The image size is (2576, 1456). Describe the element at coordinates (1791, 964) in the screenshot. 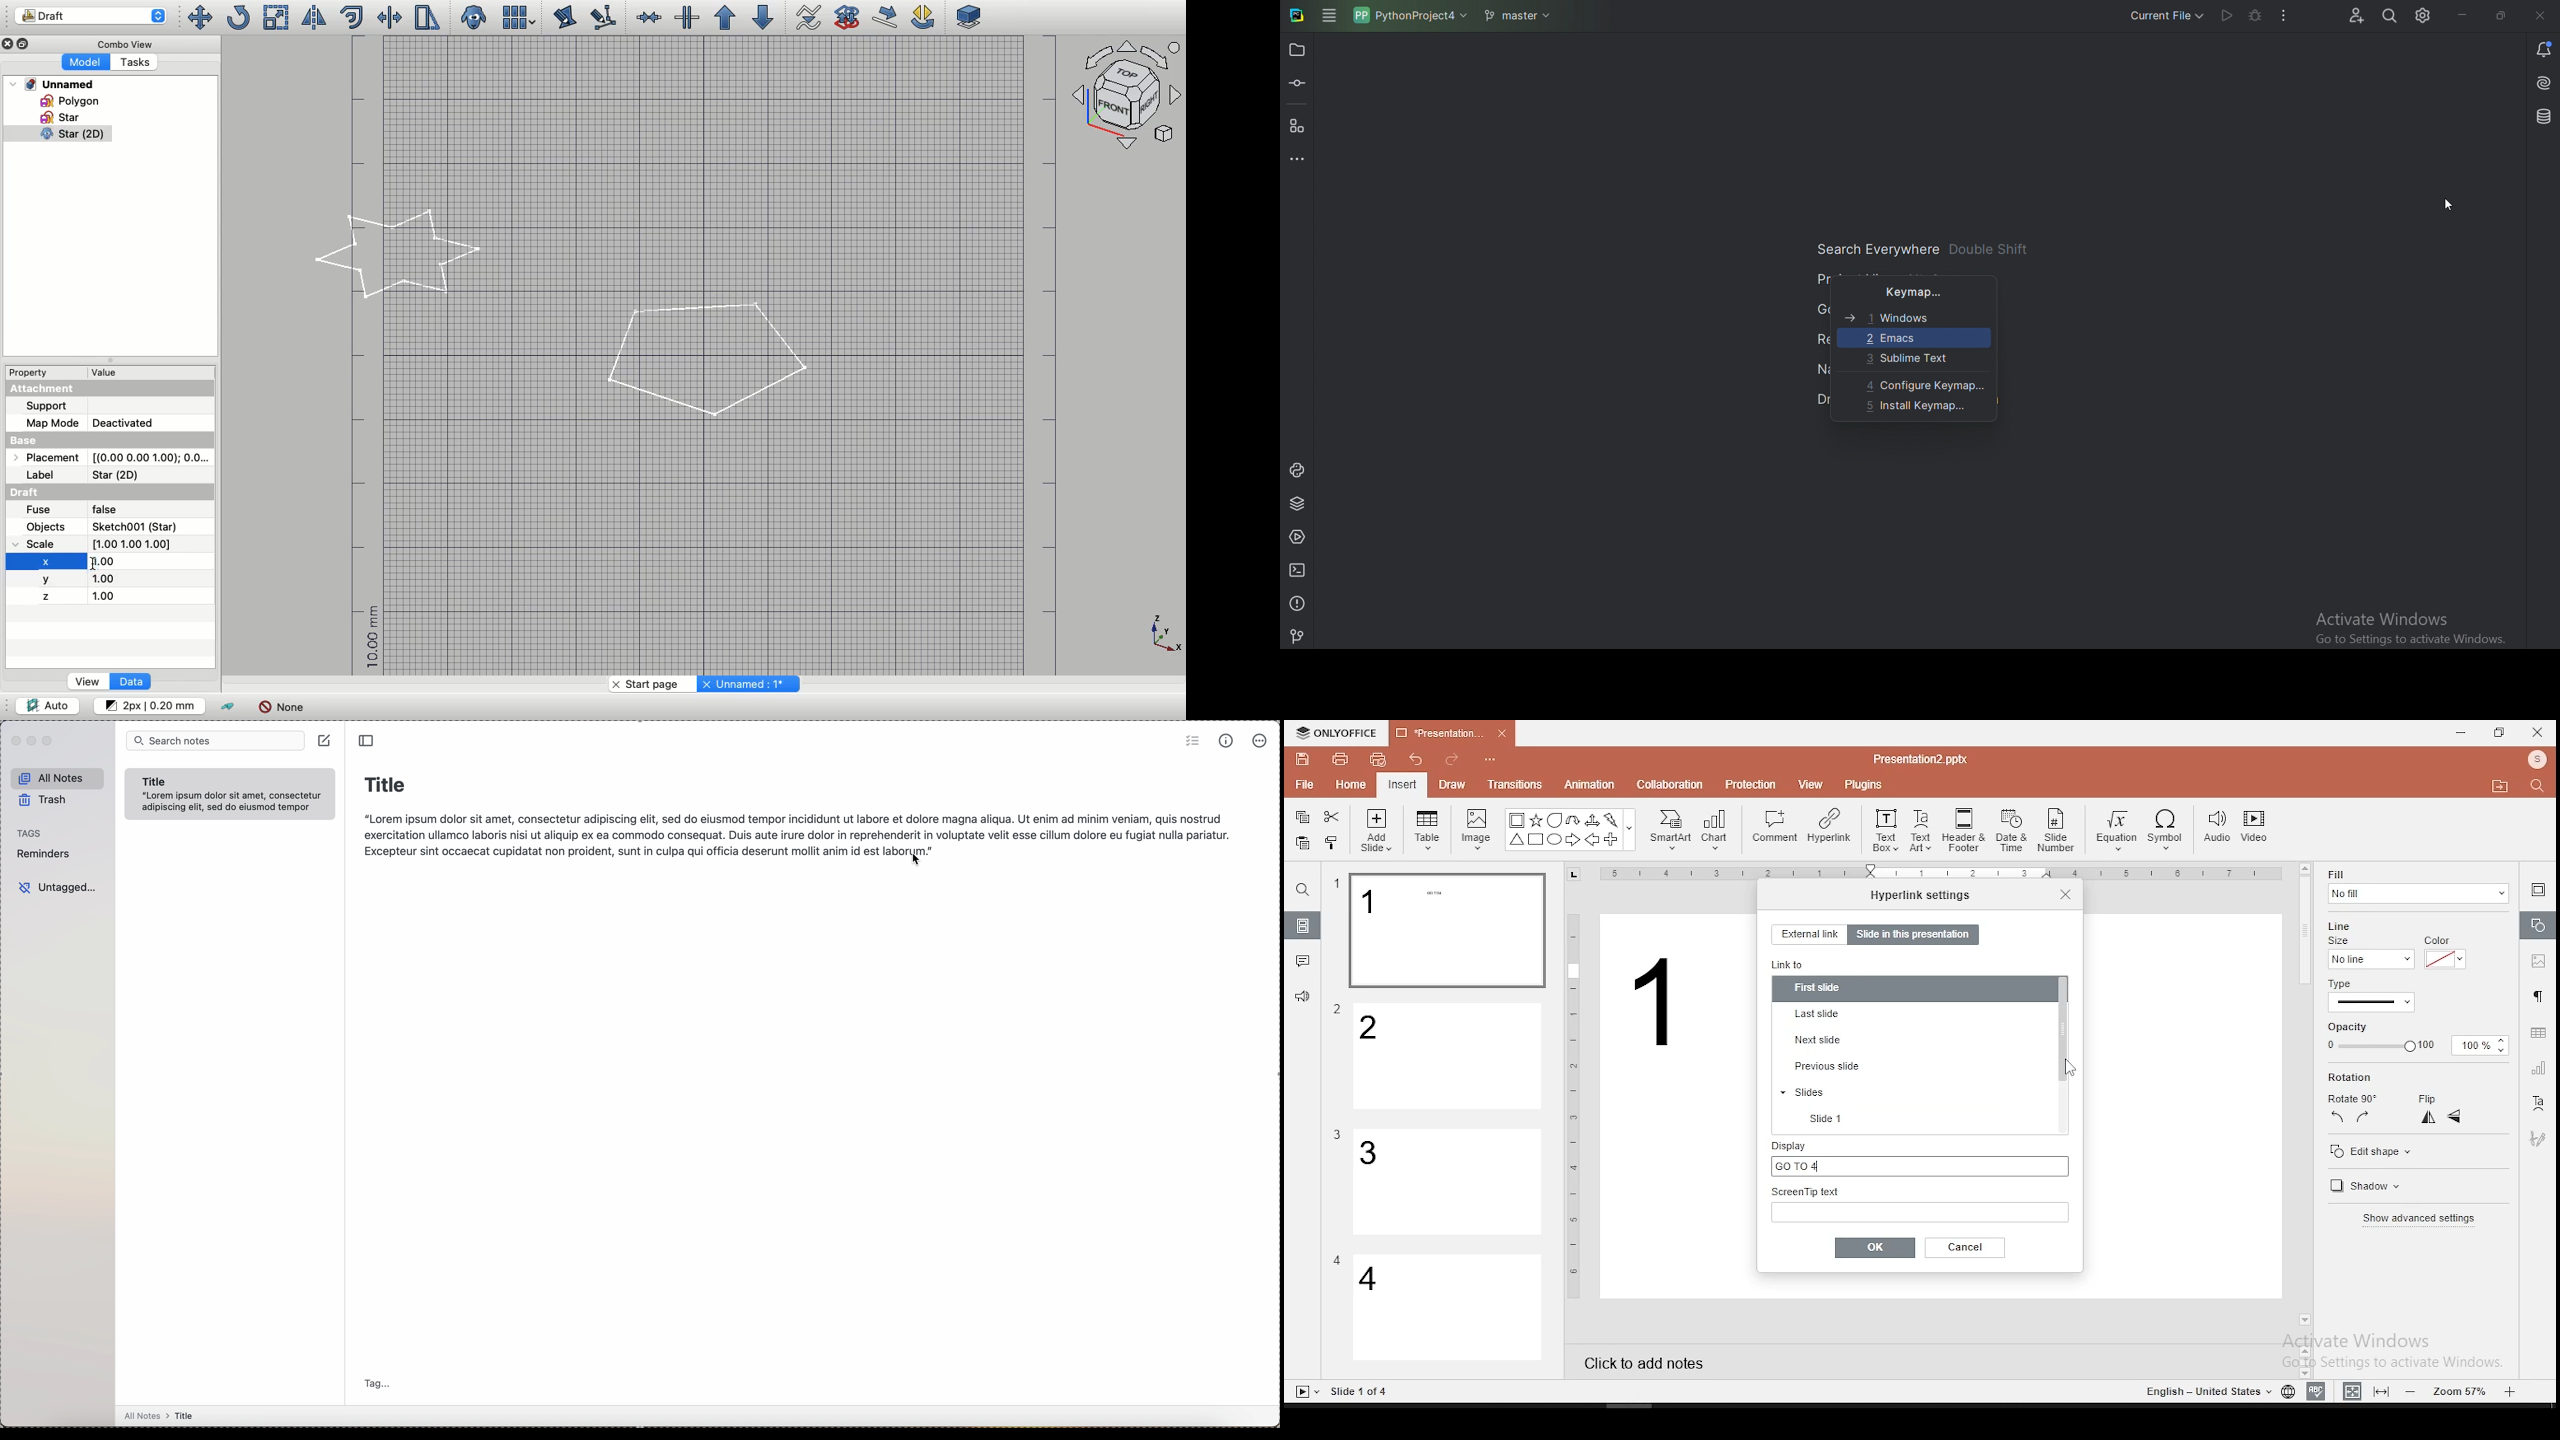

I see `link to` at that location.